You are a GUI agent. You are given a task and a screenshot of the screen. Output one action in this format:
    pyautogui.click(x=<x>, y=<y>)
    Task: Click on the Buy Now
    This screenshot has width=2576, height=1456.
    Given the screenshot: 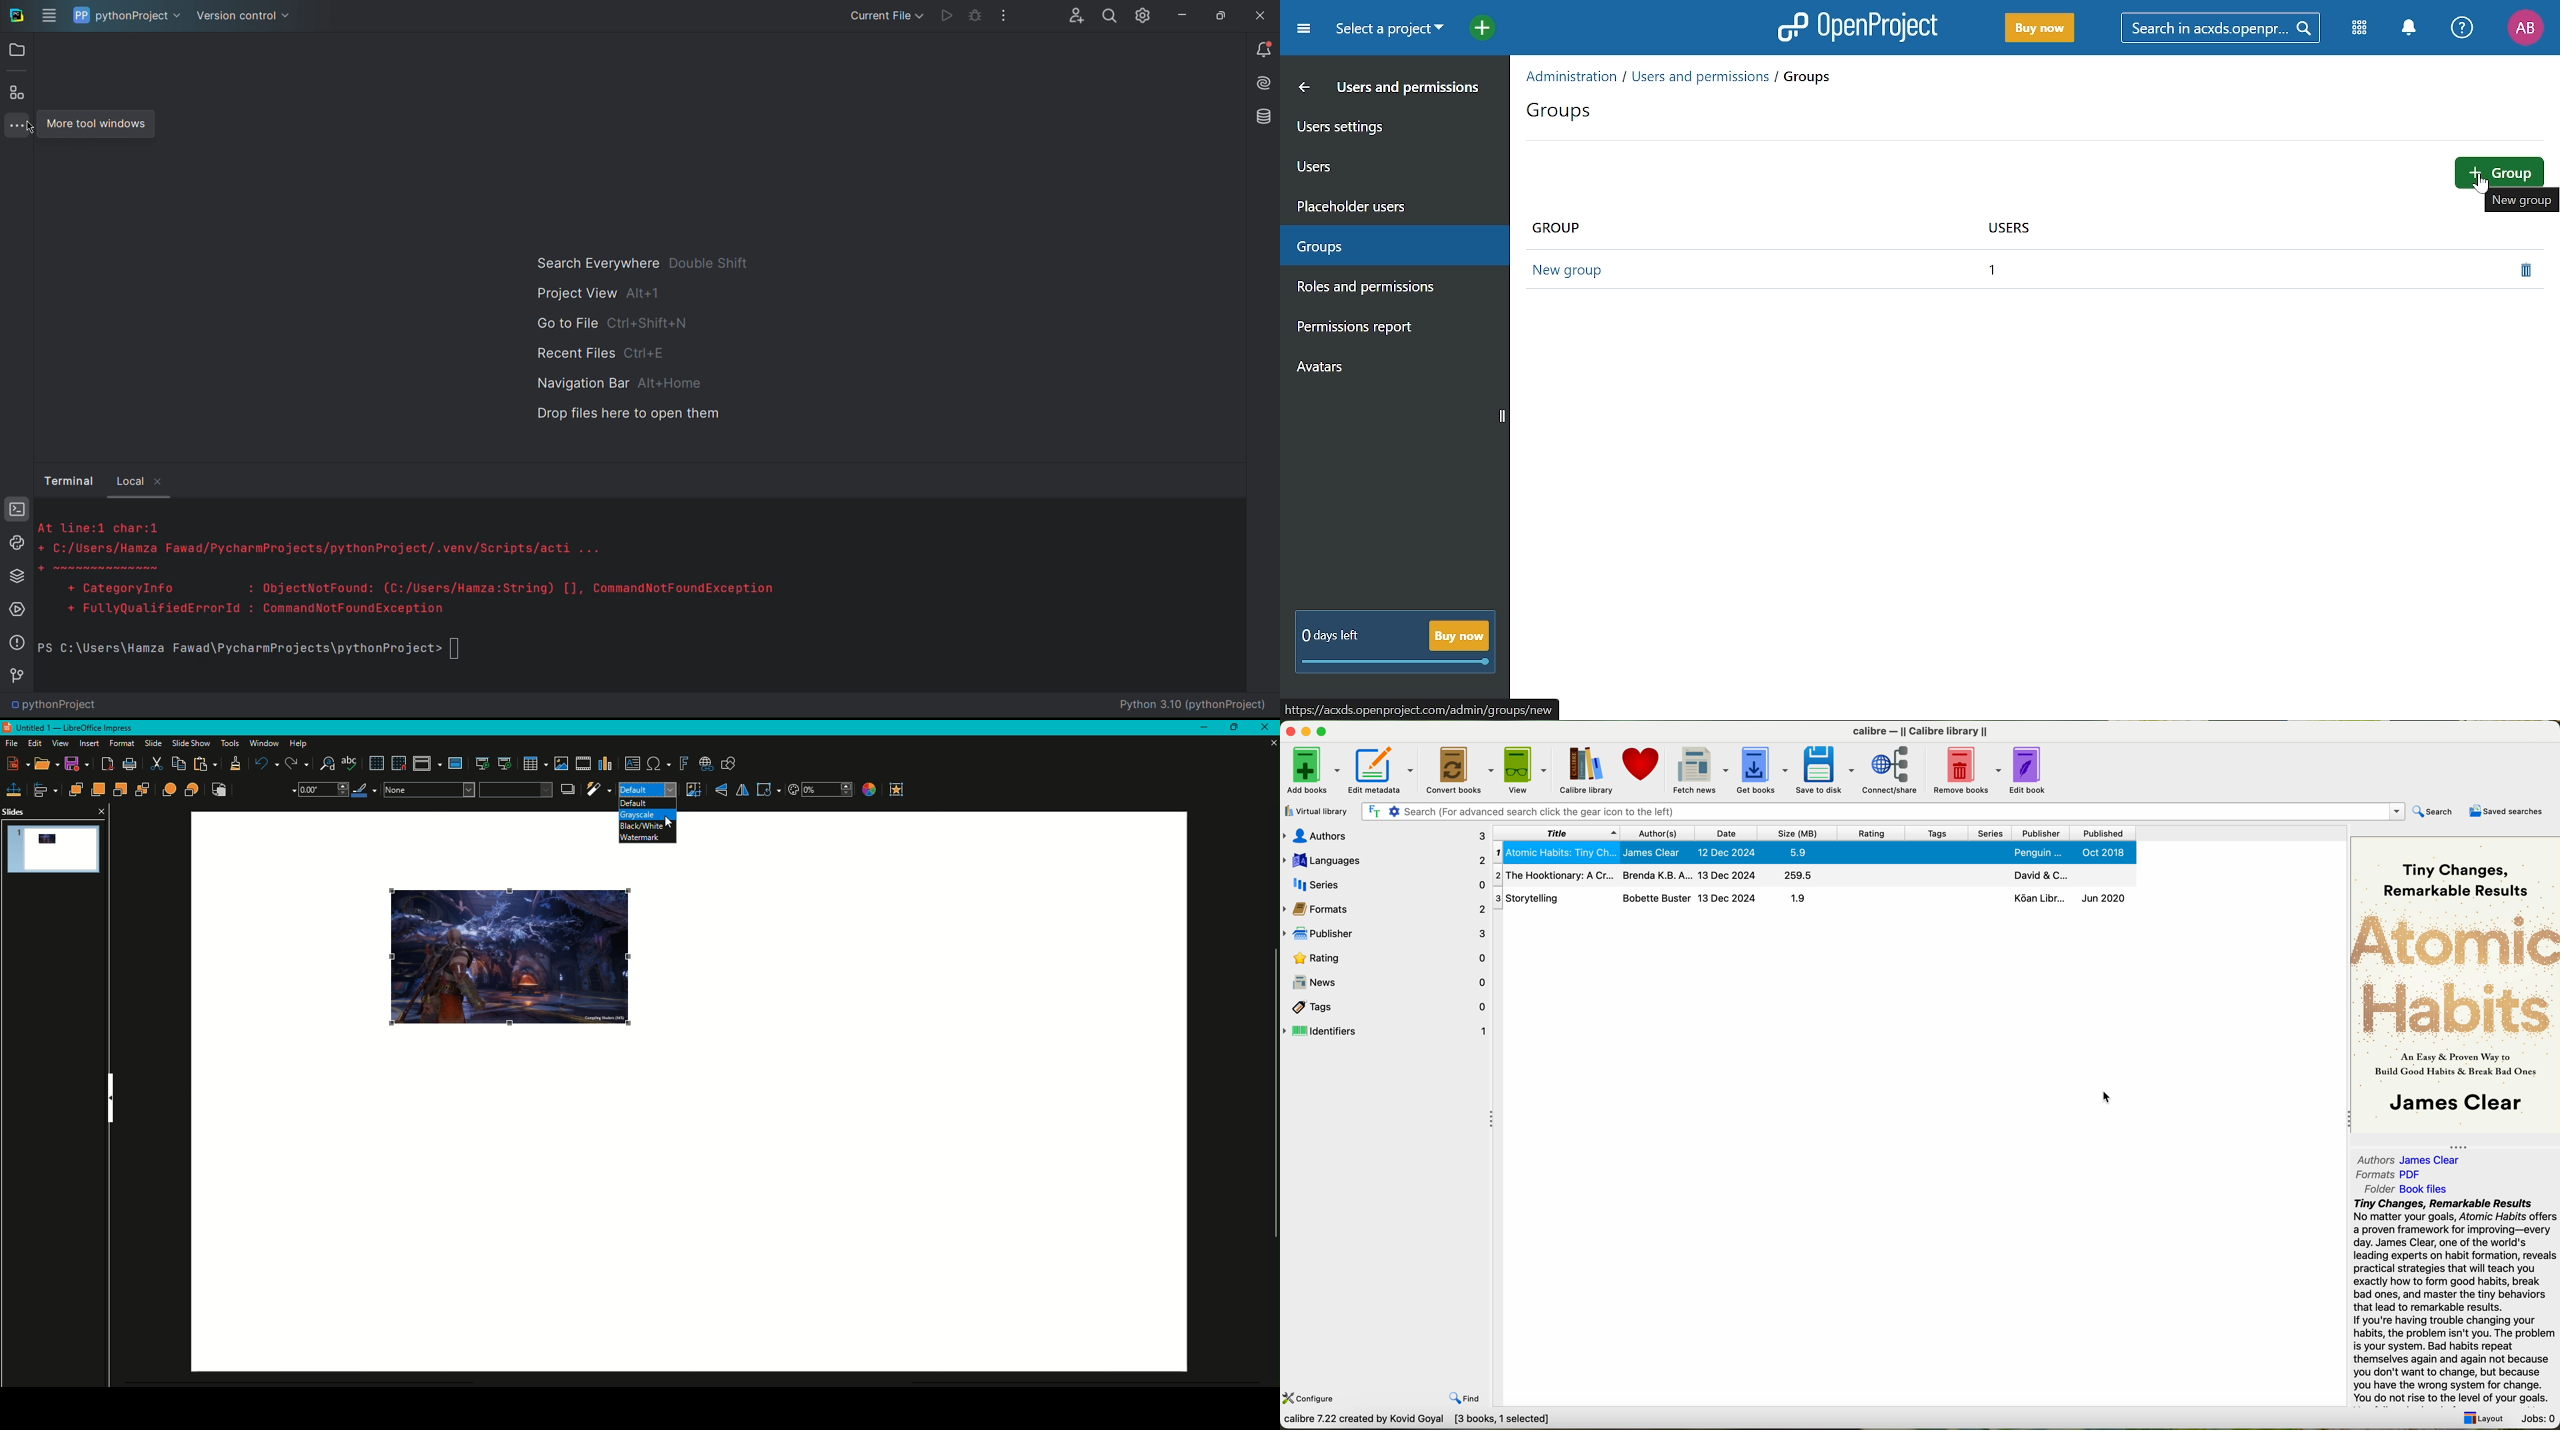 What is the action you would take?
    pyautogui.click(x=2040, y=29)
    